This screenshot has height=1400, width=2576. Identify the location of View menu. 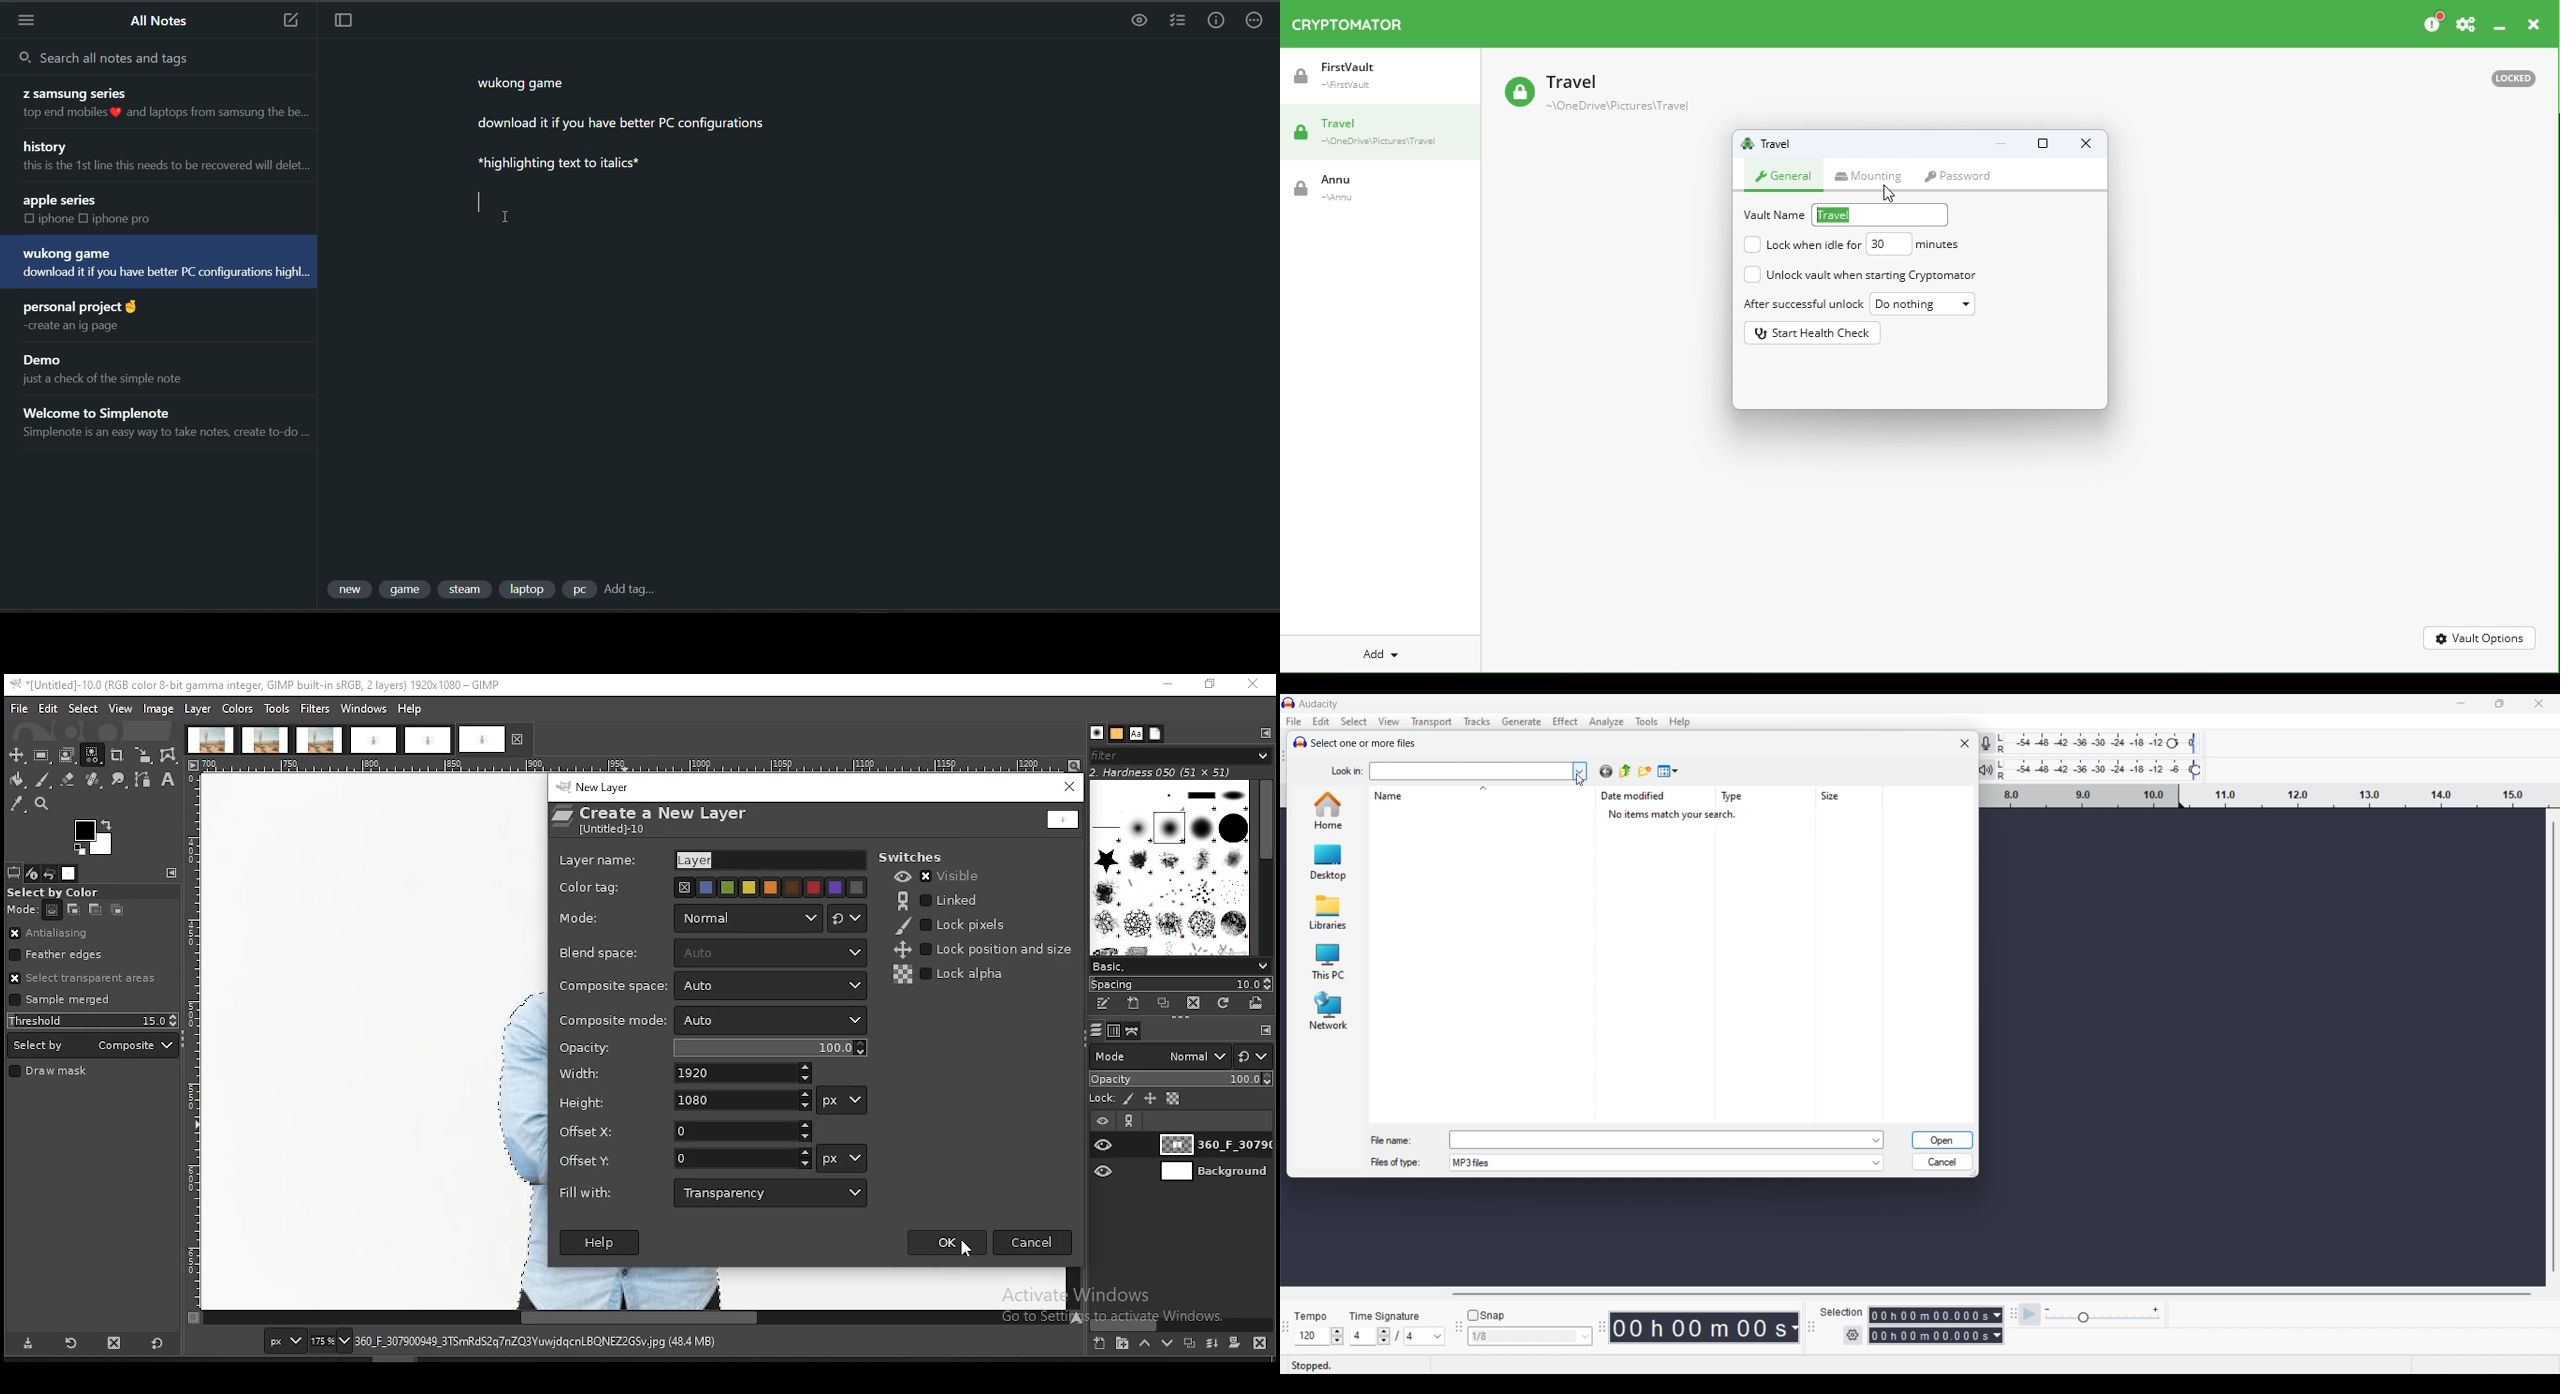
(1668, 771).